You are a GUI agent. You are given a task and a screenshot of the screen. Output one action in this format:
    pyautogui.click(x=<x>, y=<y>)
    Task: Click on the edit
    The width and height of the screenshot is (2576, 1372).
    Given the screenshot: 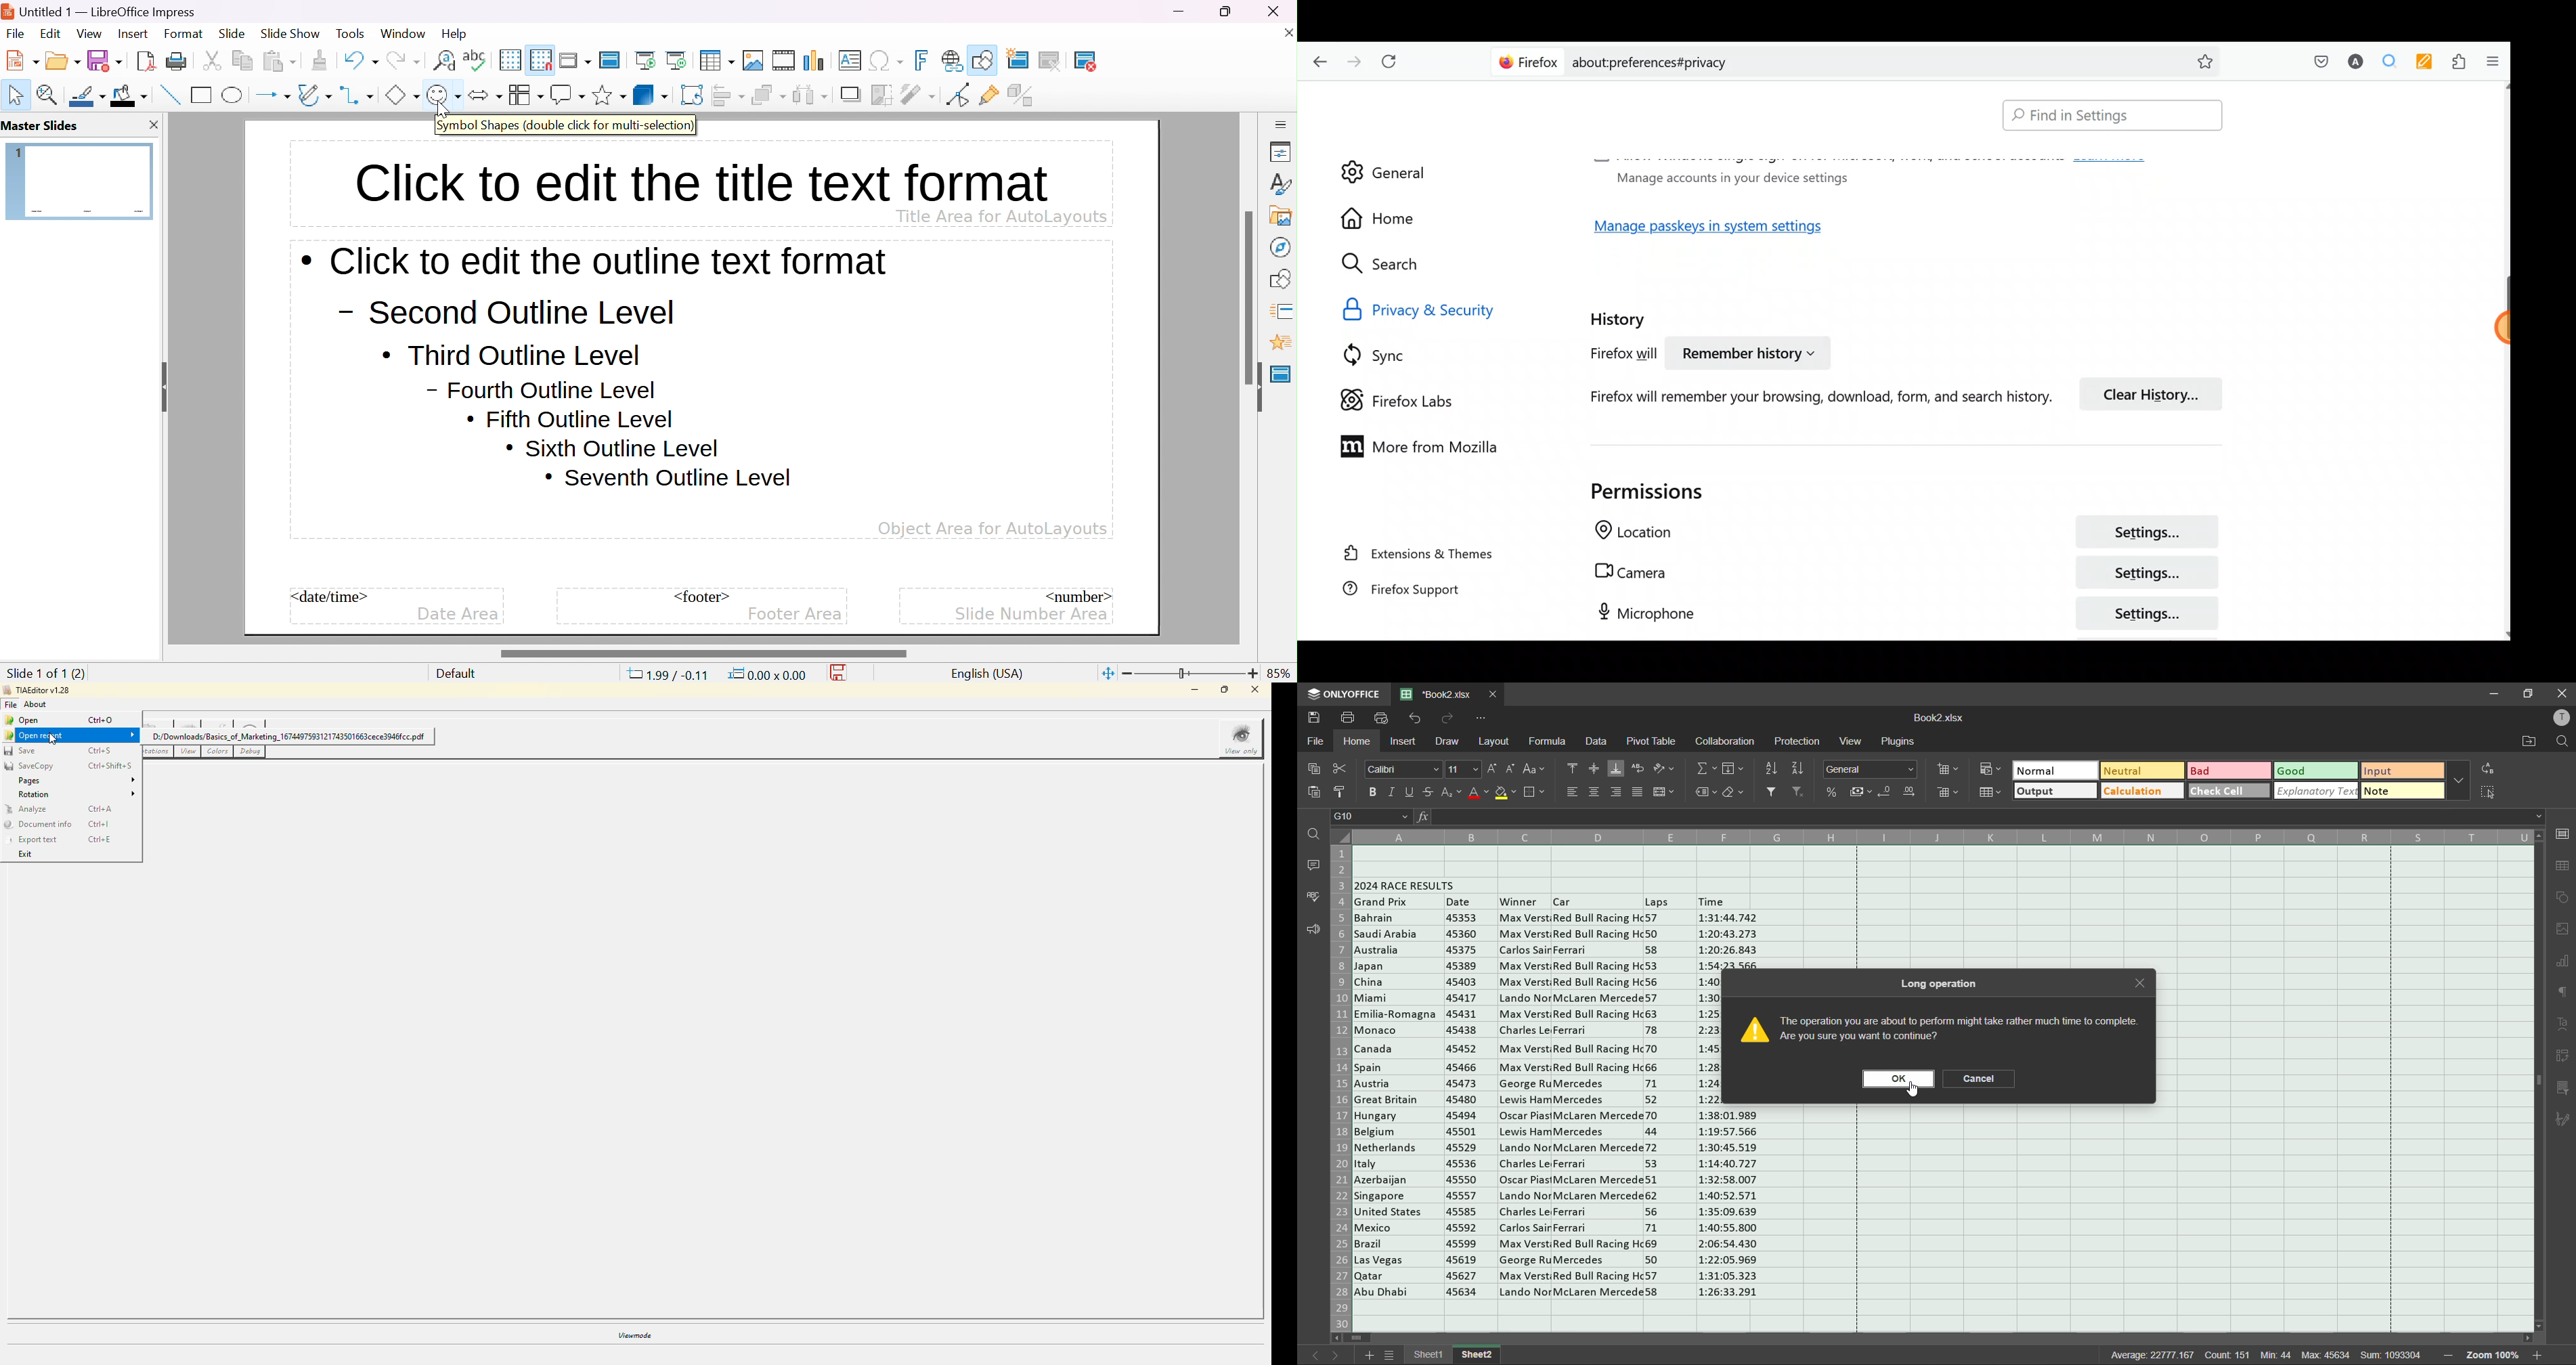 What is the action you would take?
    pyautogui.click(x=52, y=33)
    